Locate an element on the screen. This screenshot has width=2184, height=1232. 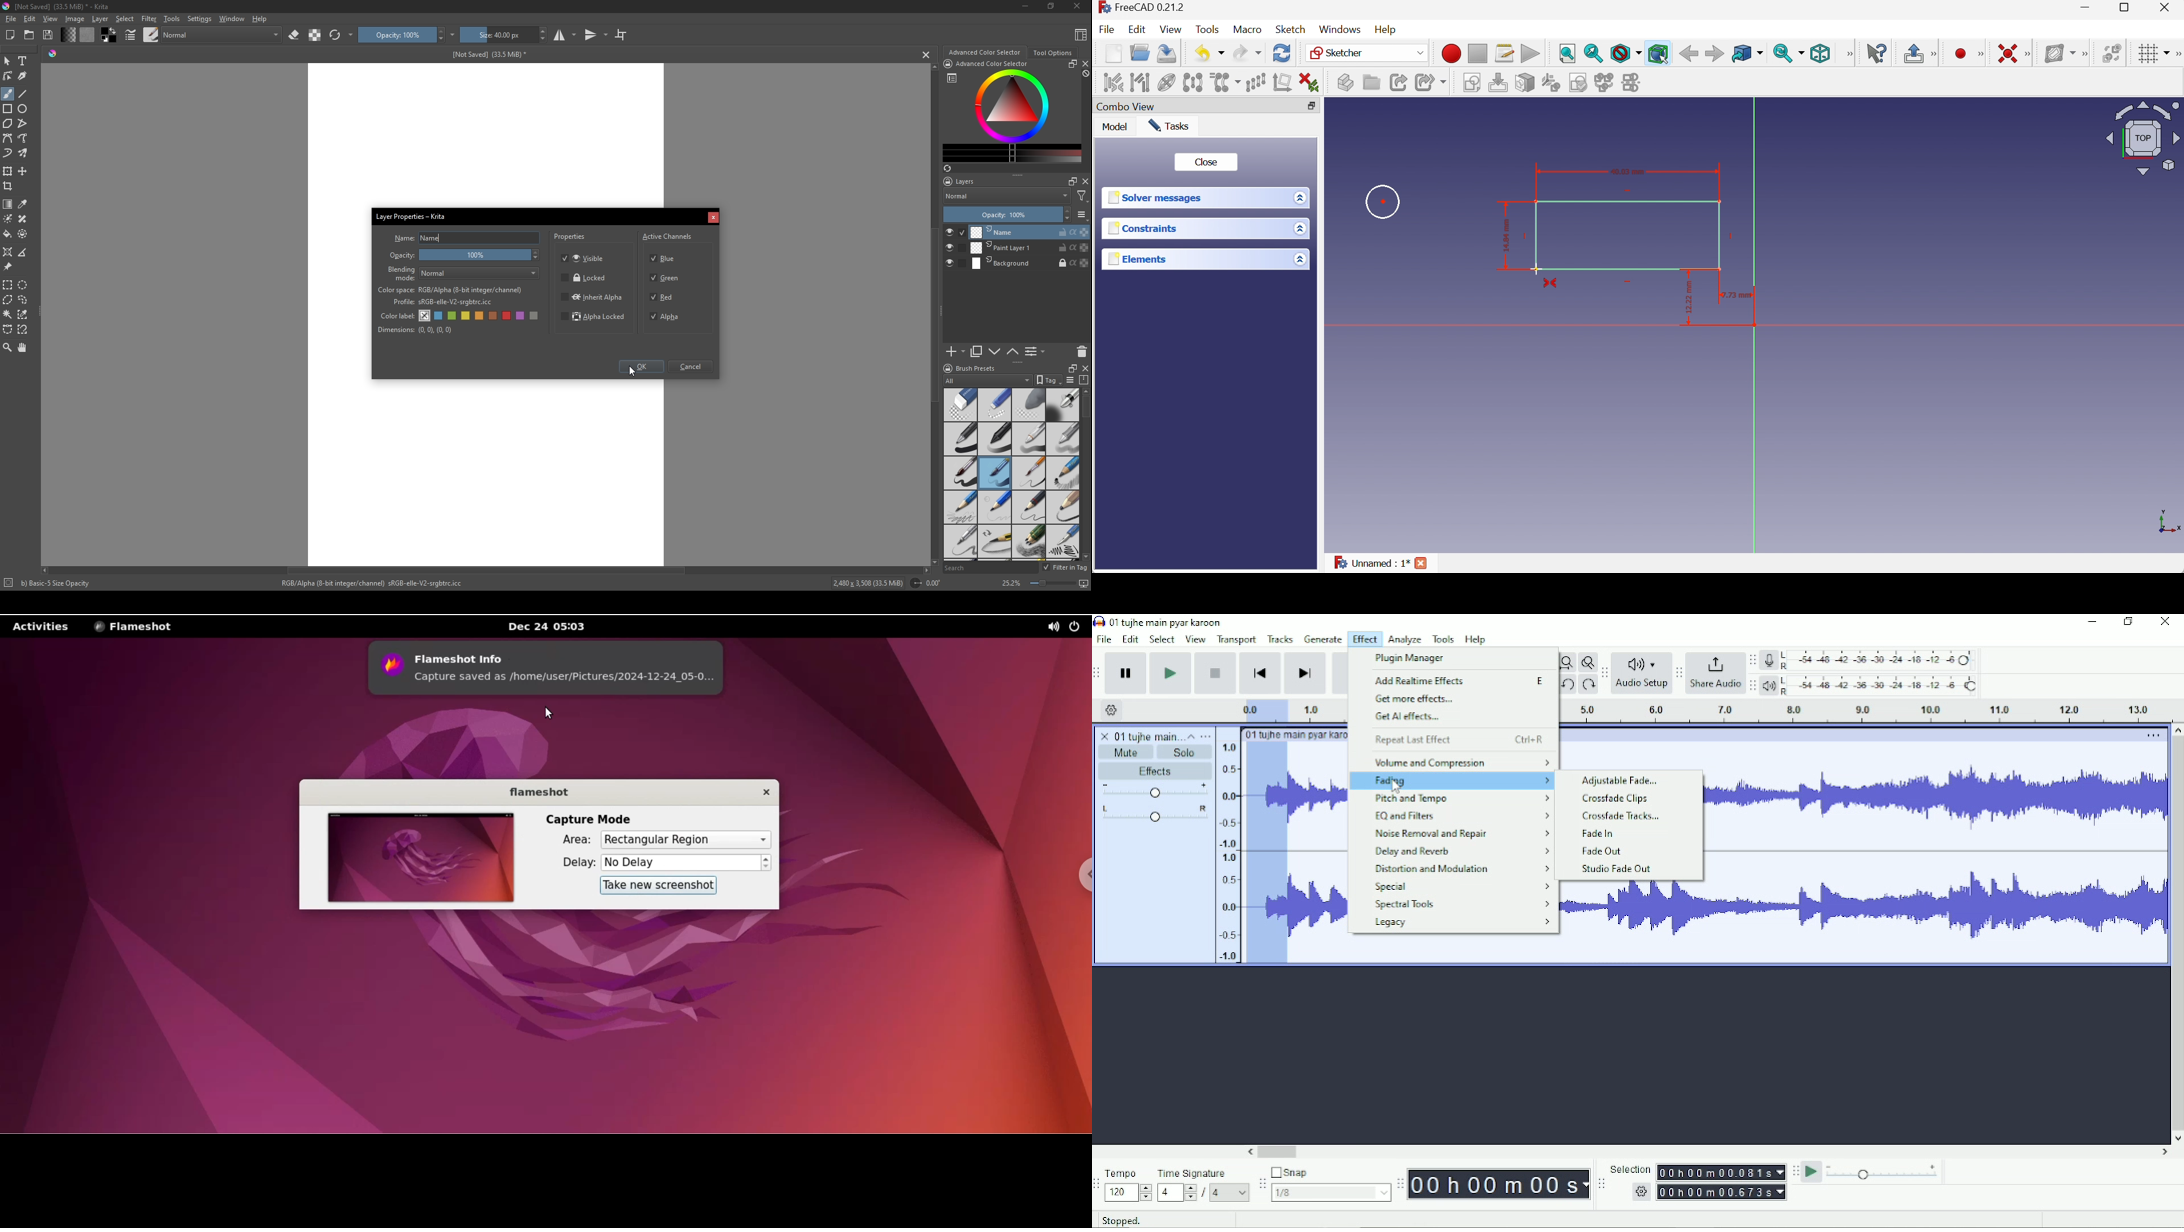
Select is located at coordinates (125, 19).